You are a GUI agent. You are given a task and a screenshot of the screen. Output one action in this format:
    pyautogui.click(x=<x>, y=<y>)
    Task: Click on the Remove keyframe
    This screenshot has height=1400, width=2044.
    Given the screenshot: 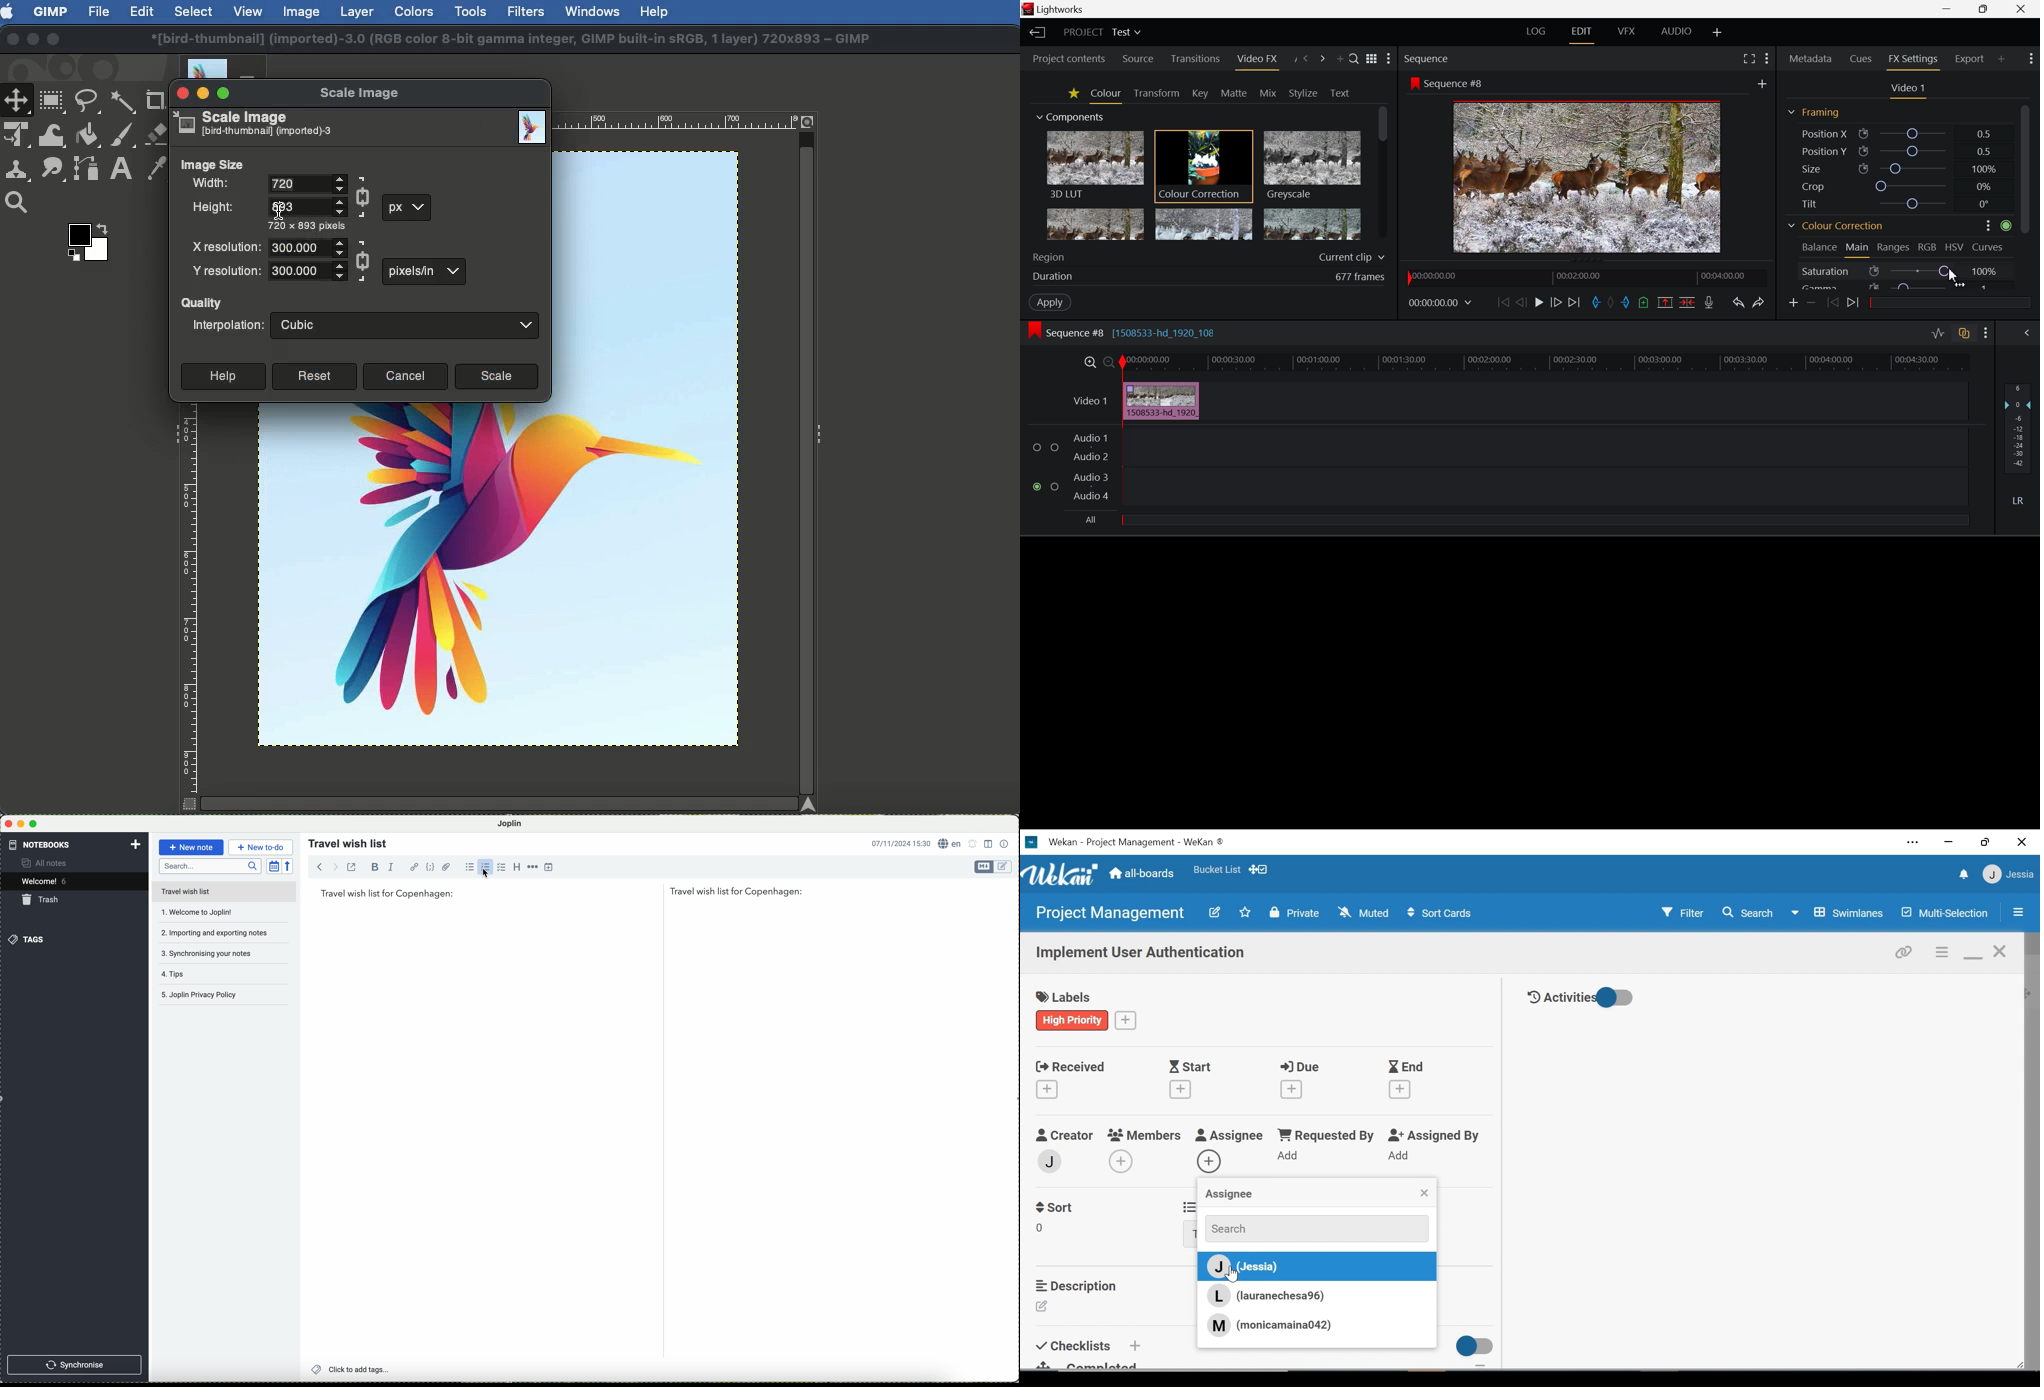 What is the action you would take?
    pyautogui.click(x=1810, y=304)
    